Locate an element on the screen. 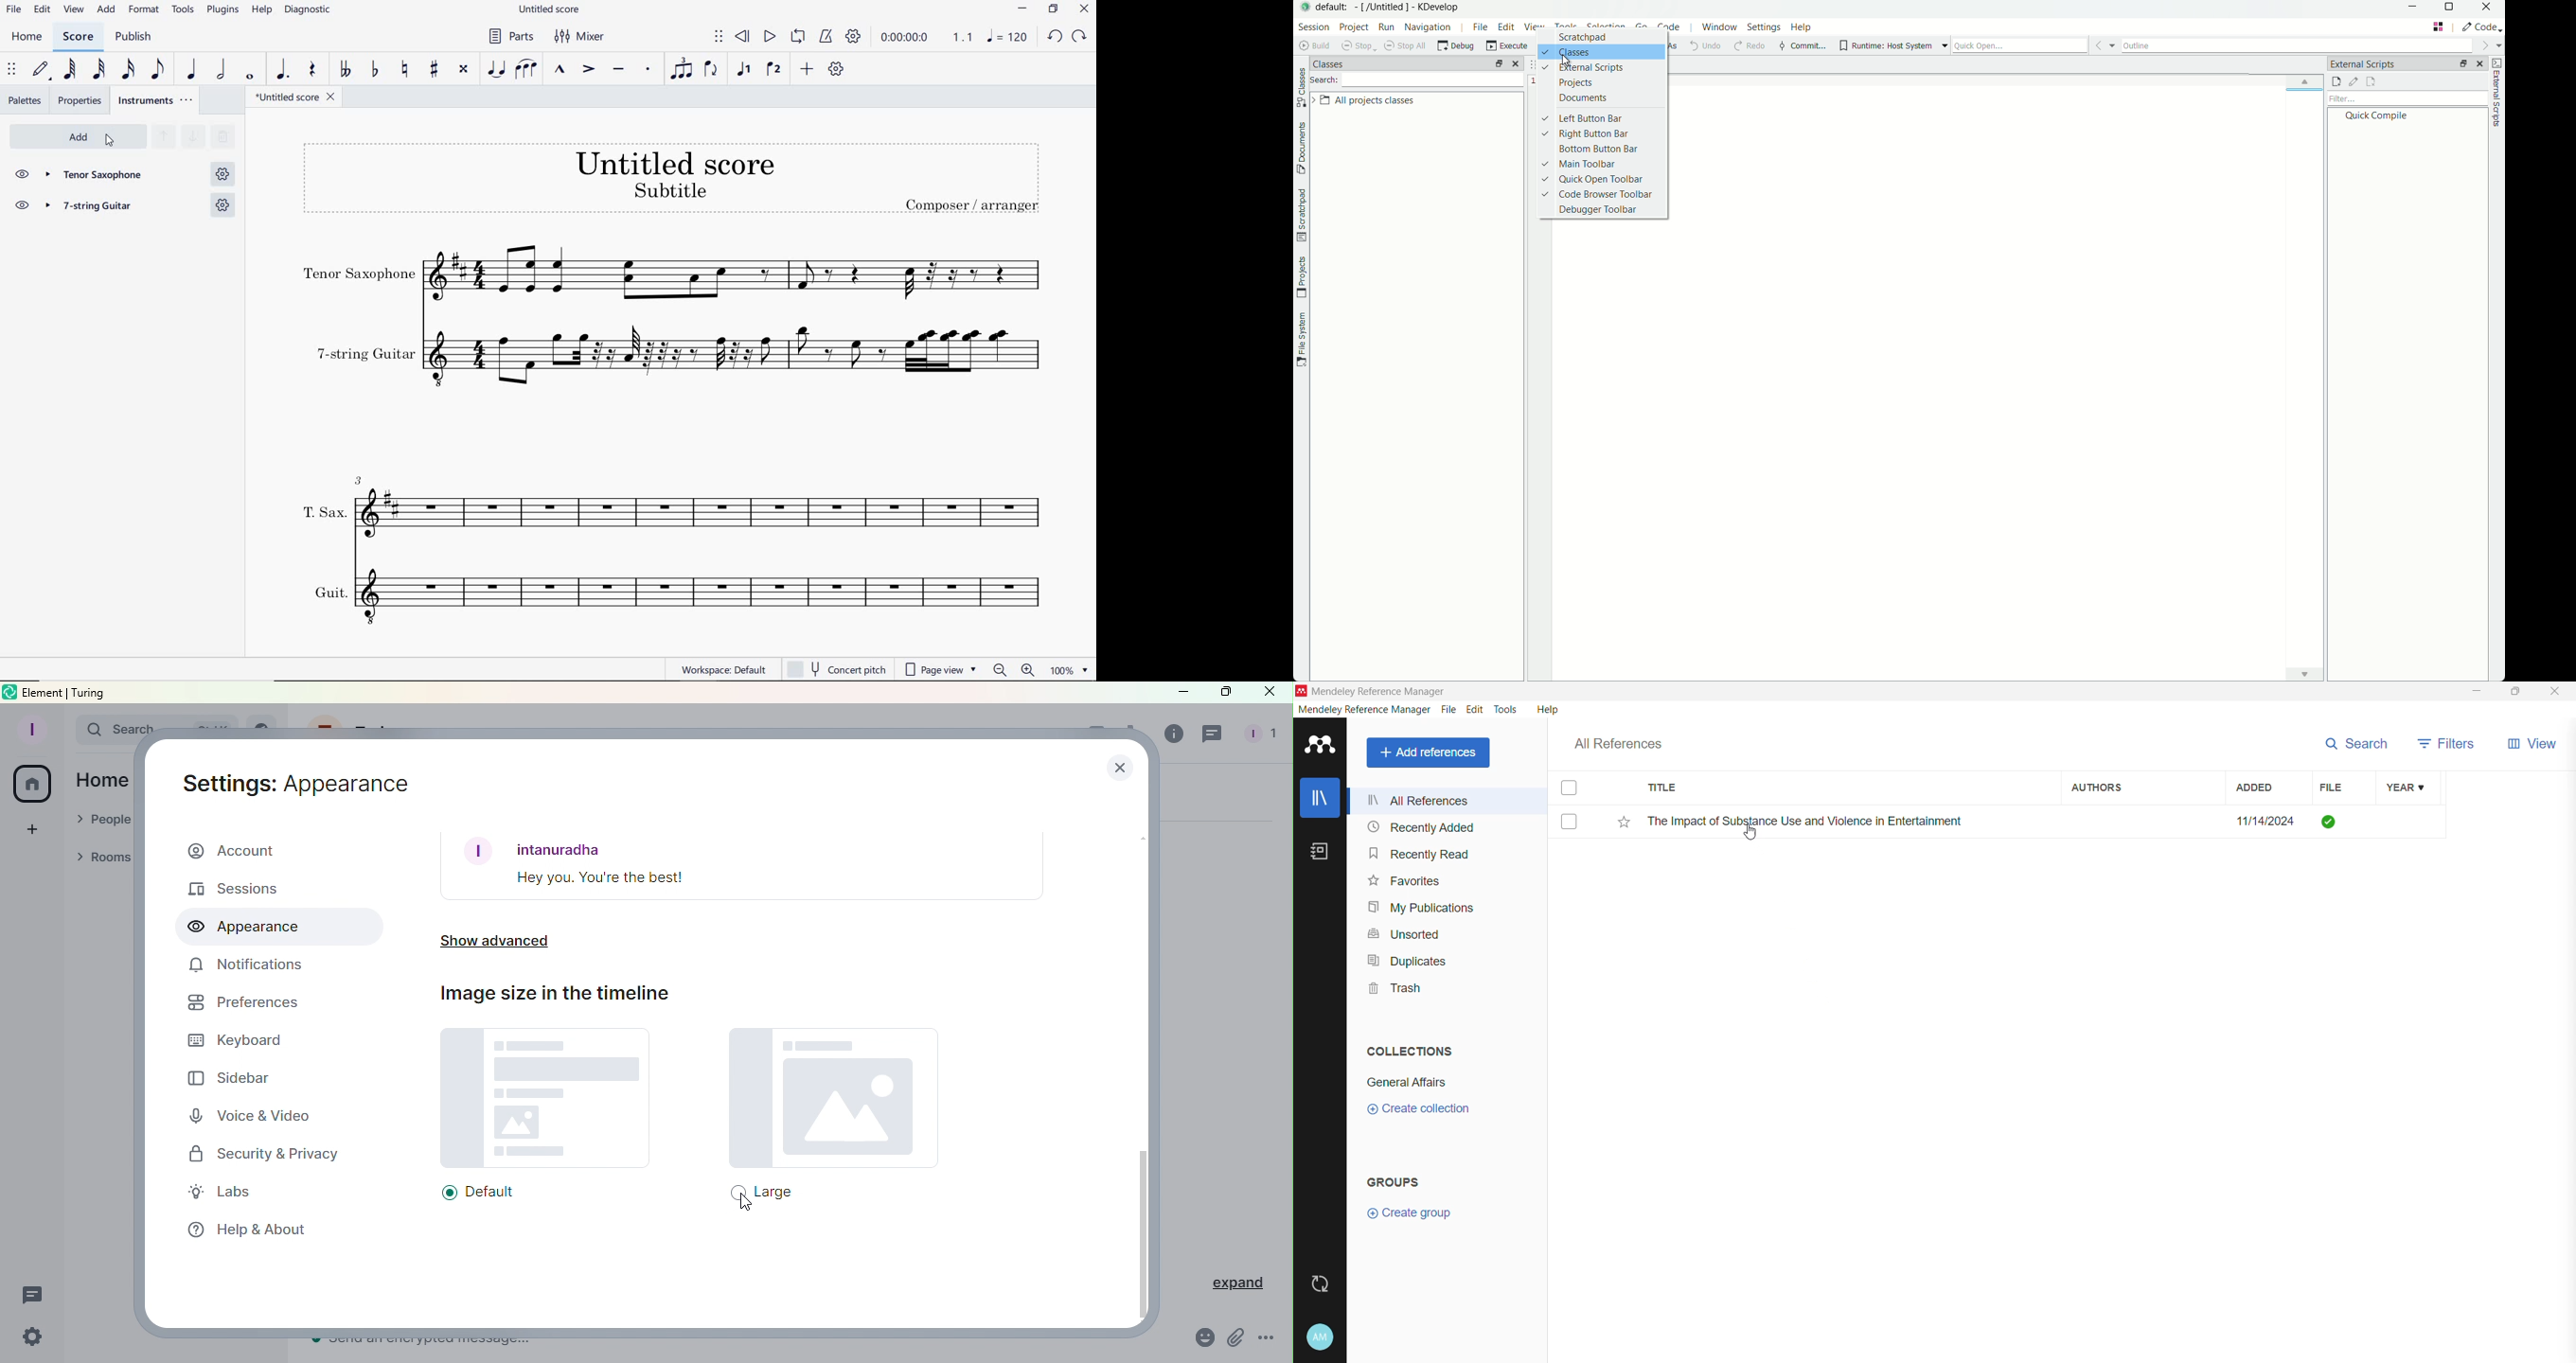 The width and height of the screenshot is (2576, 1372). Close is located at coordinates (2556, 692).